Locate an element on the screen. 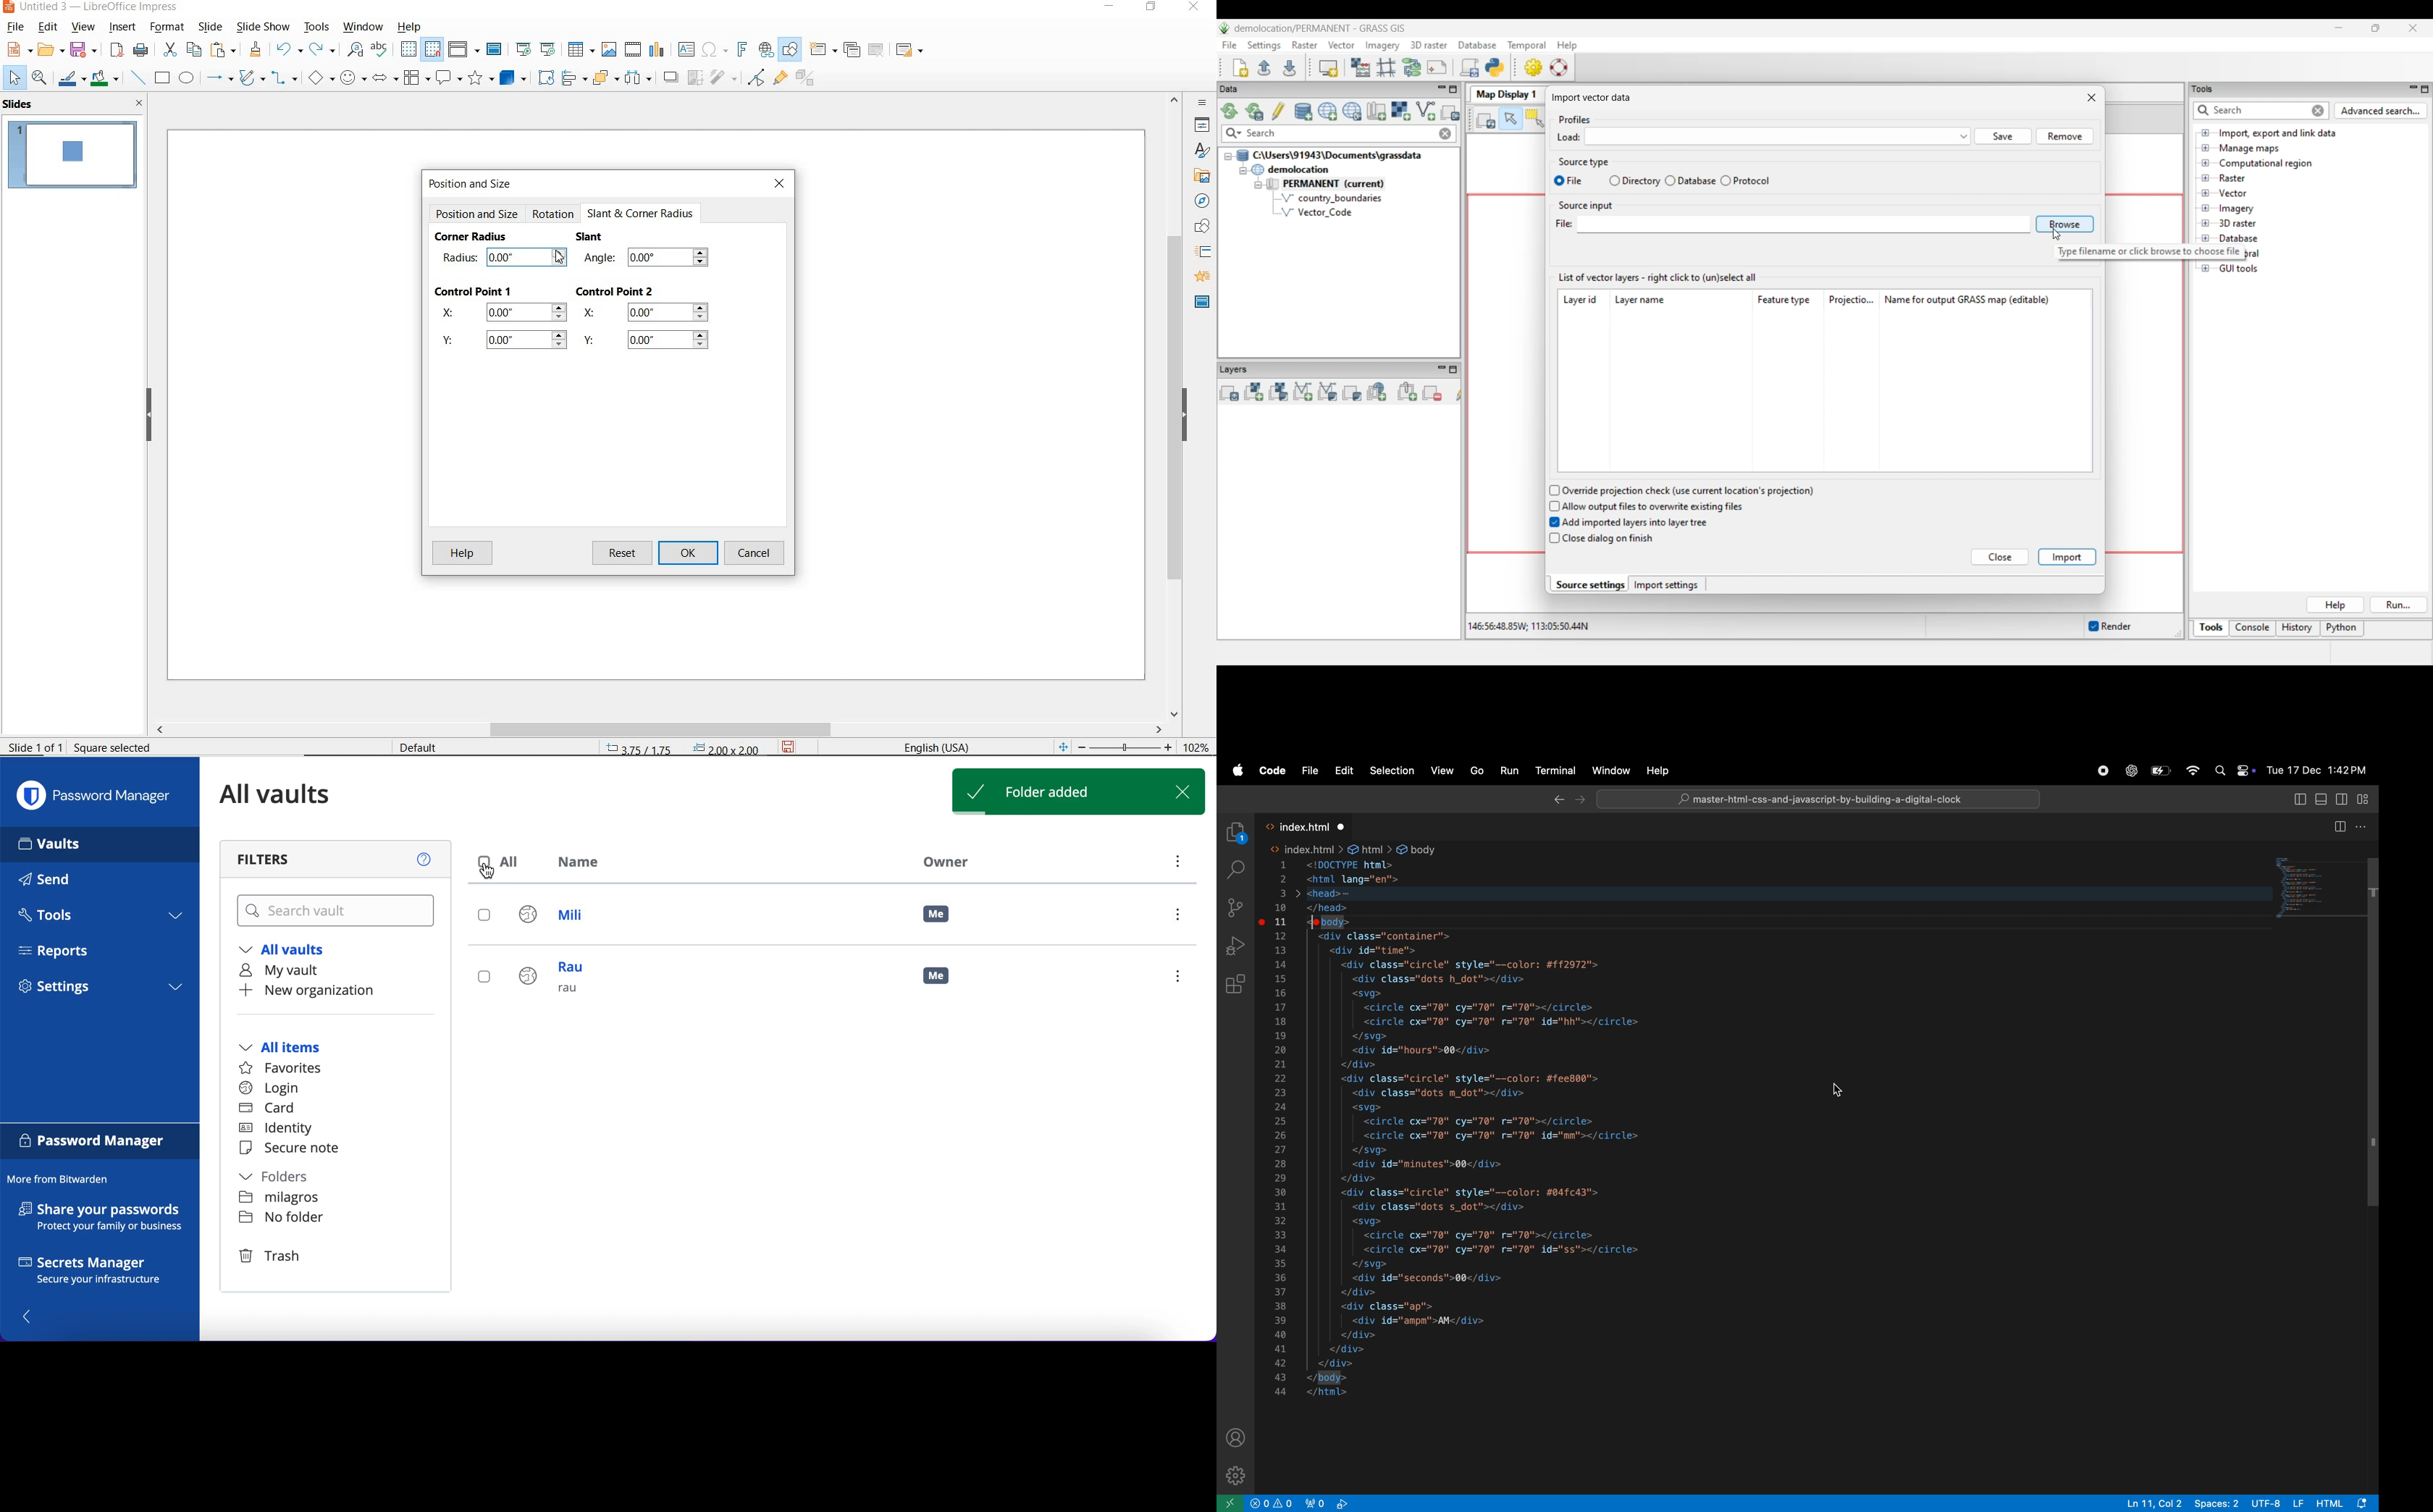 This screenshot has width=2436, height=1512. CORNER RADIUS is located at coordinates (472, 238).